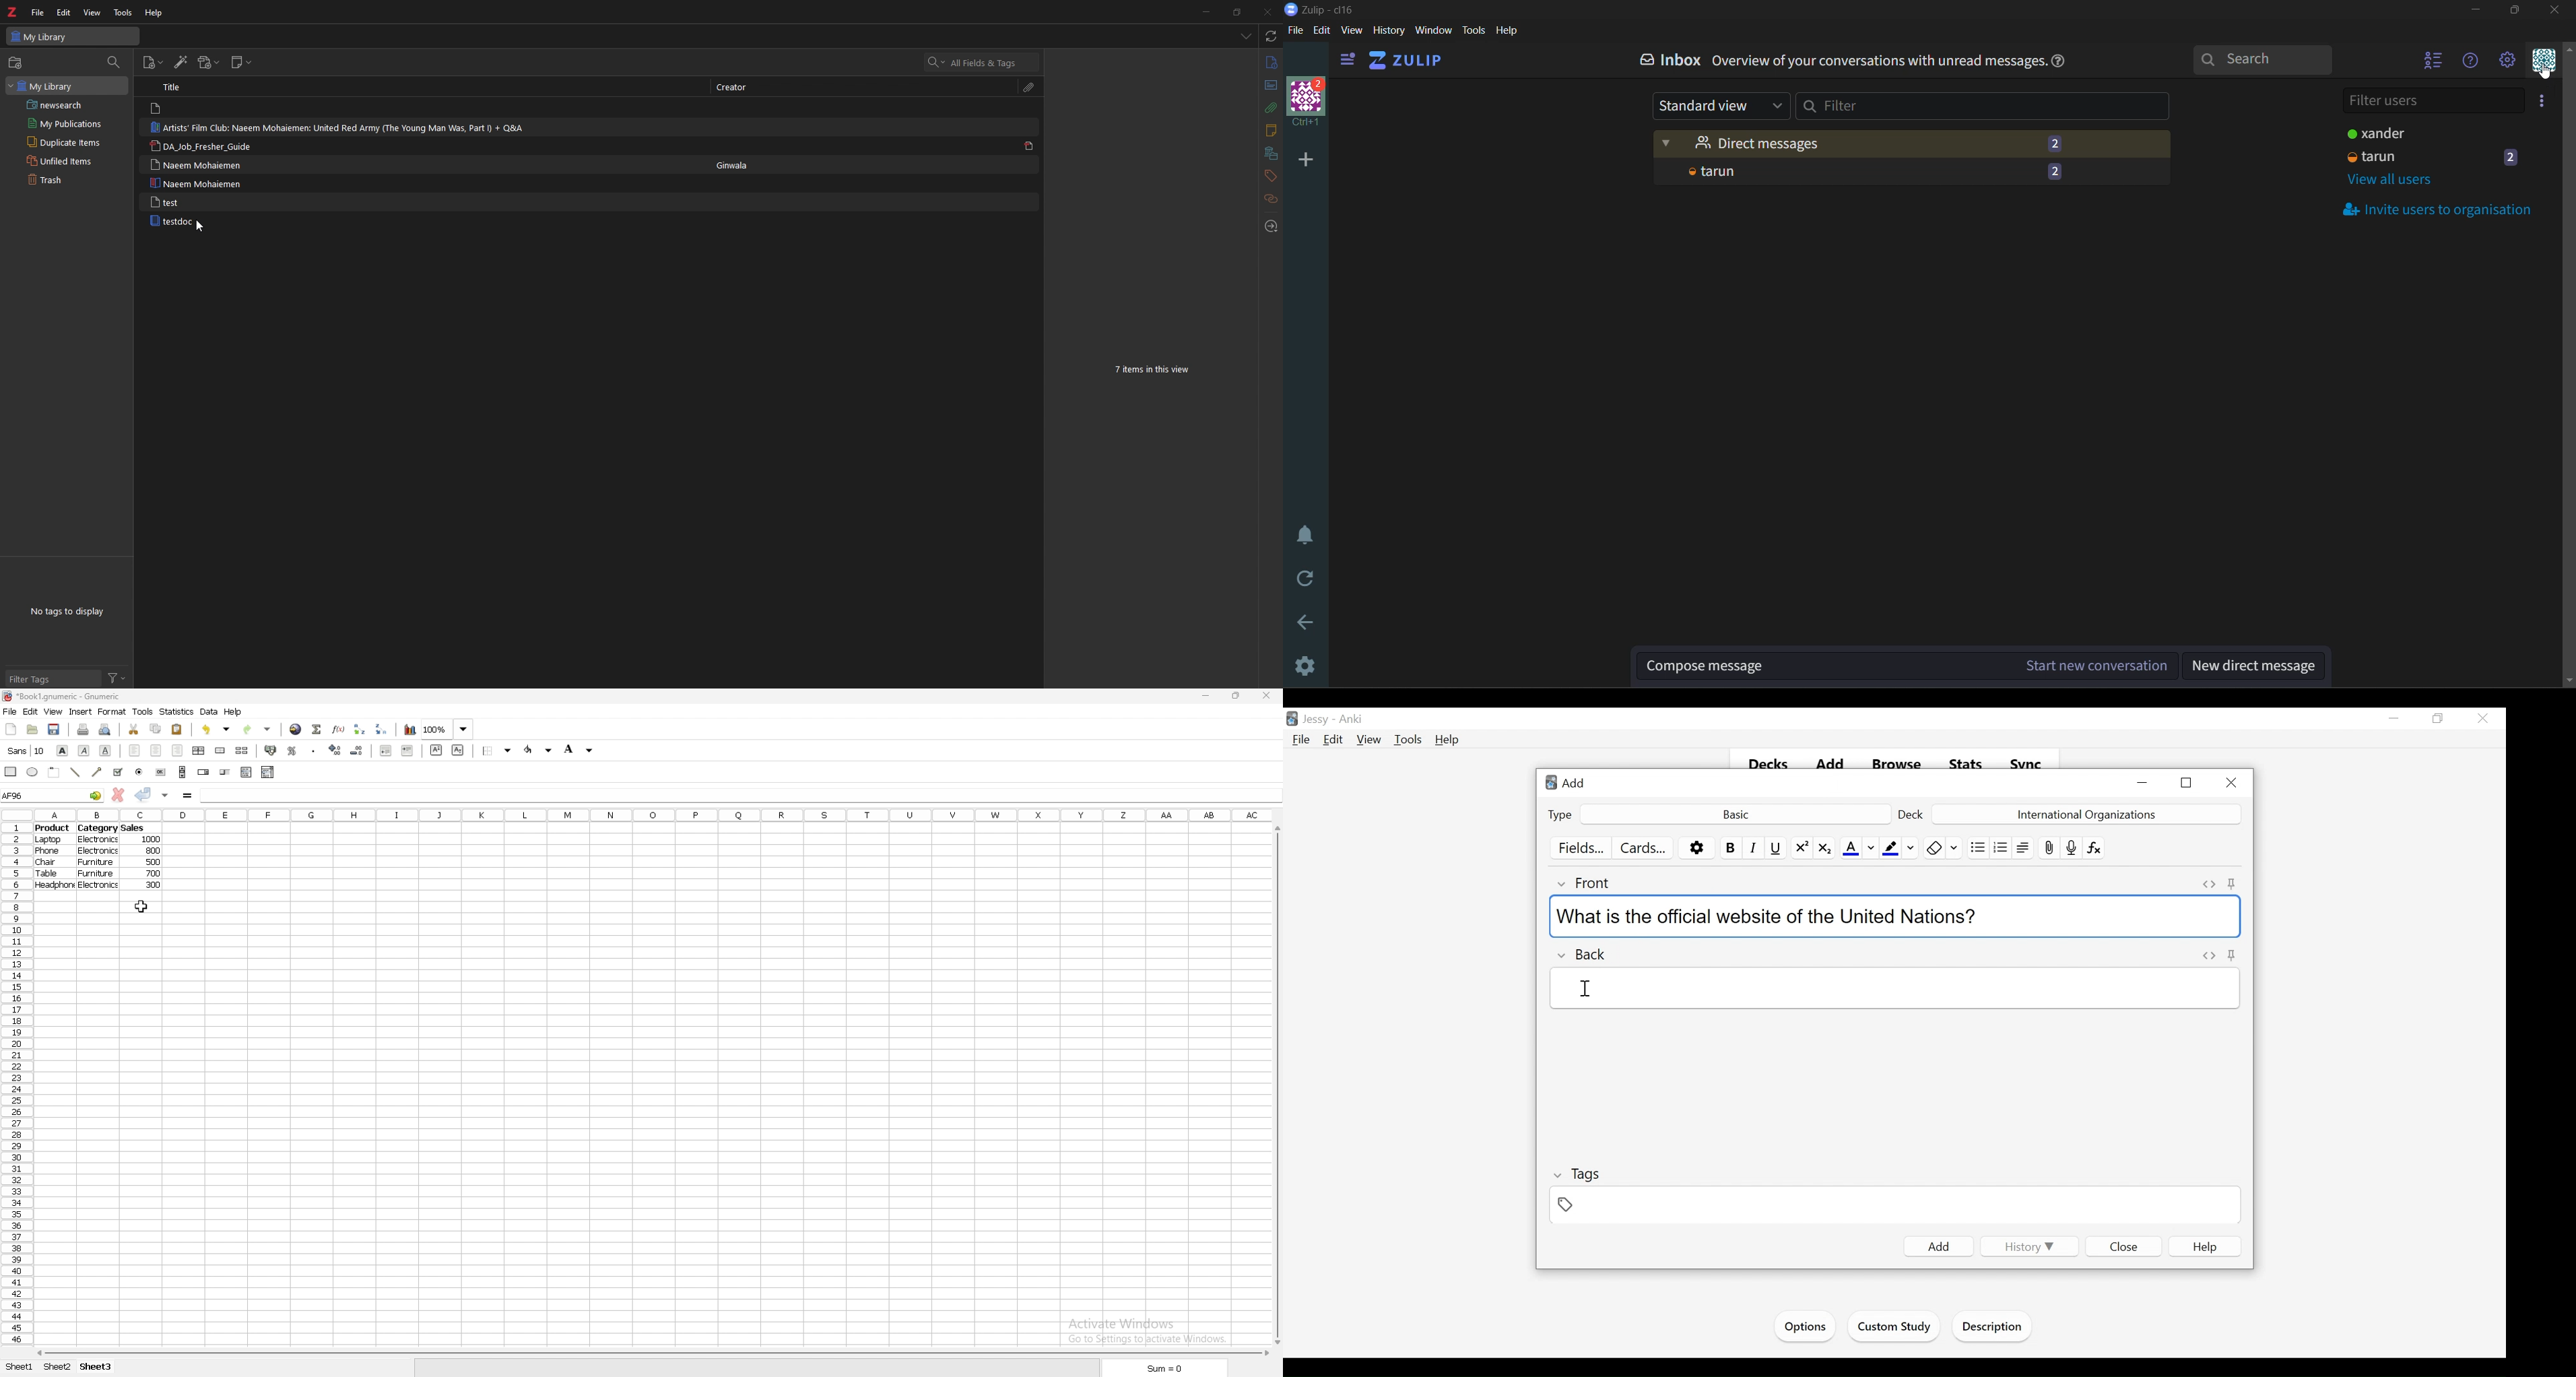 This screenshot has height=1400, width=2576. I want to click on users and staus, so click(2439, 148).